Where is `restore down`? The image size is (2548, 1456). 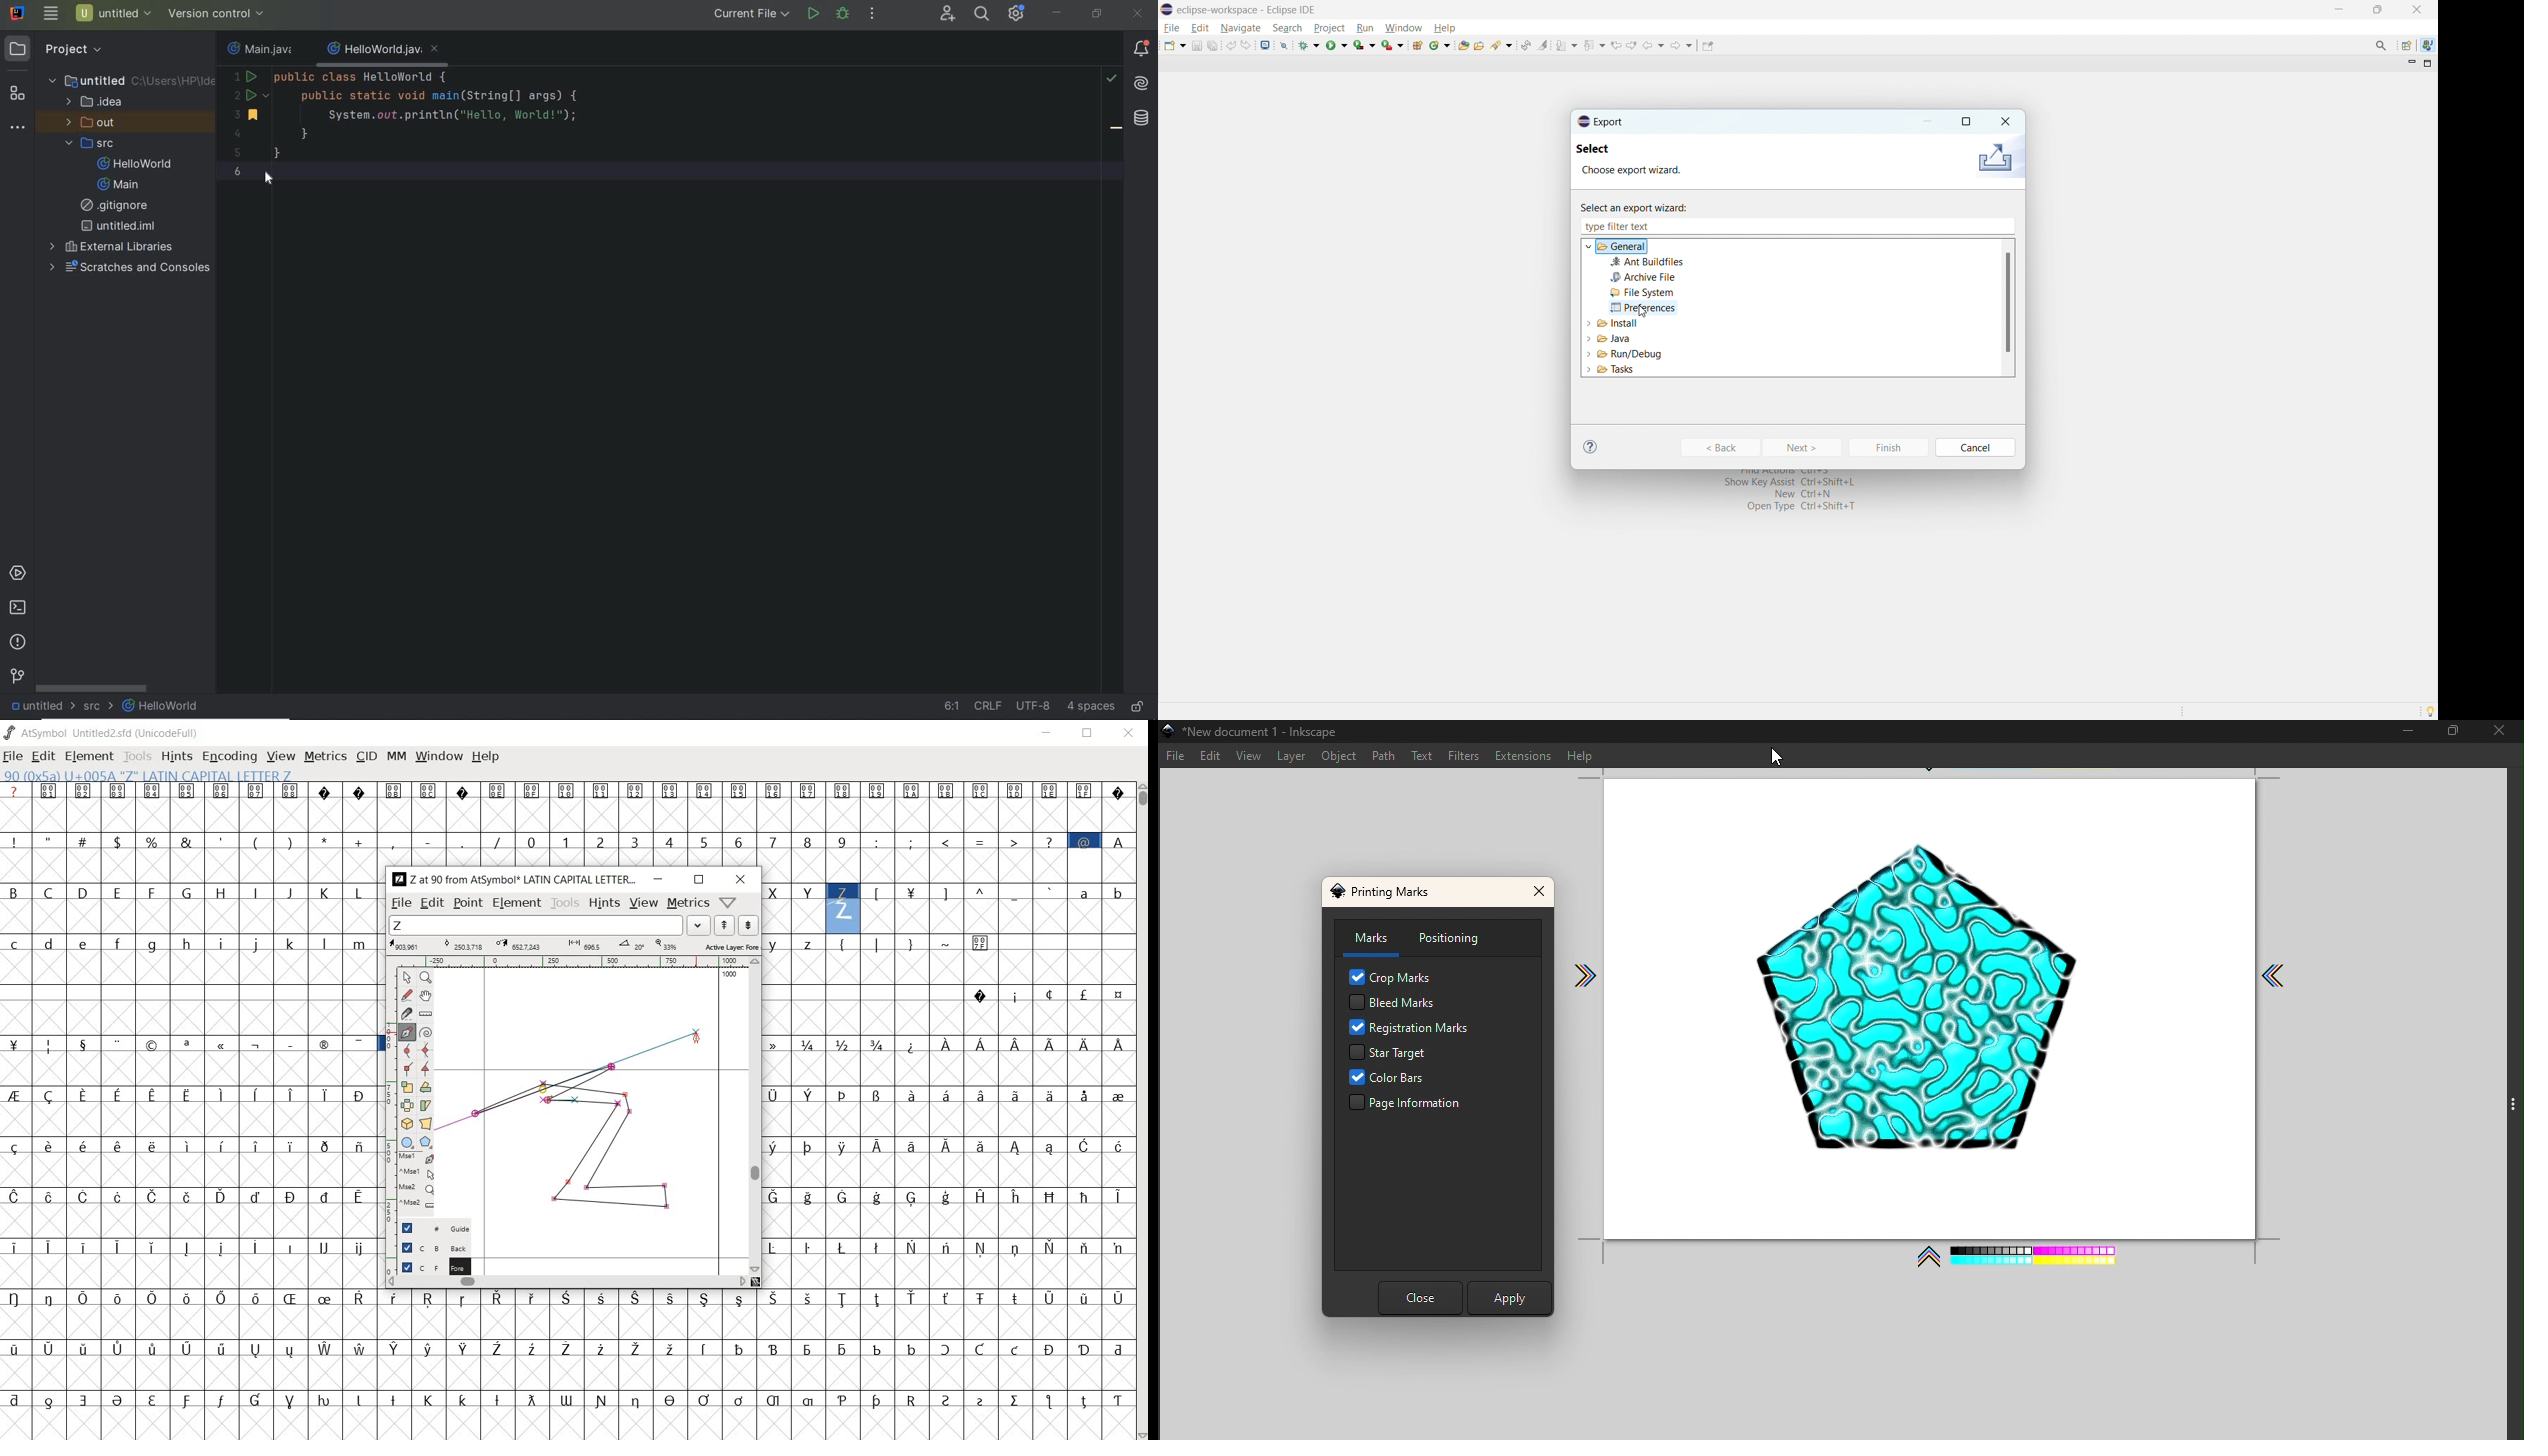
restore down is located at coordinates (1097, 15).